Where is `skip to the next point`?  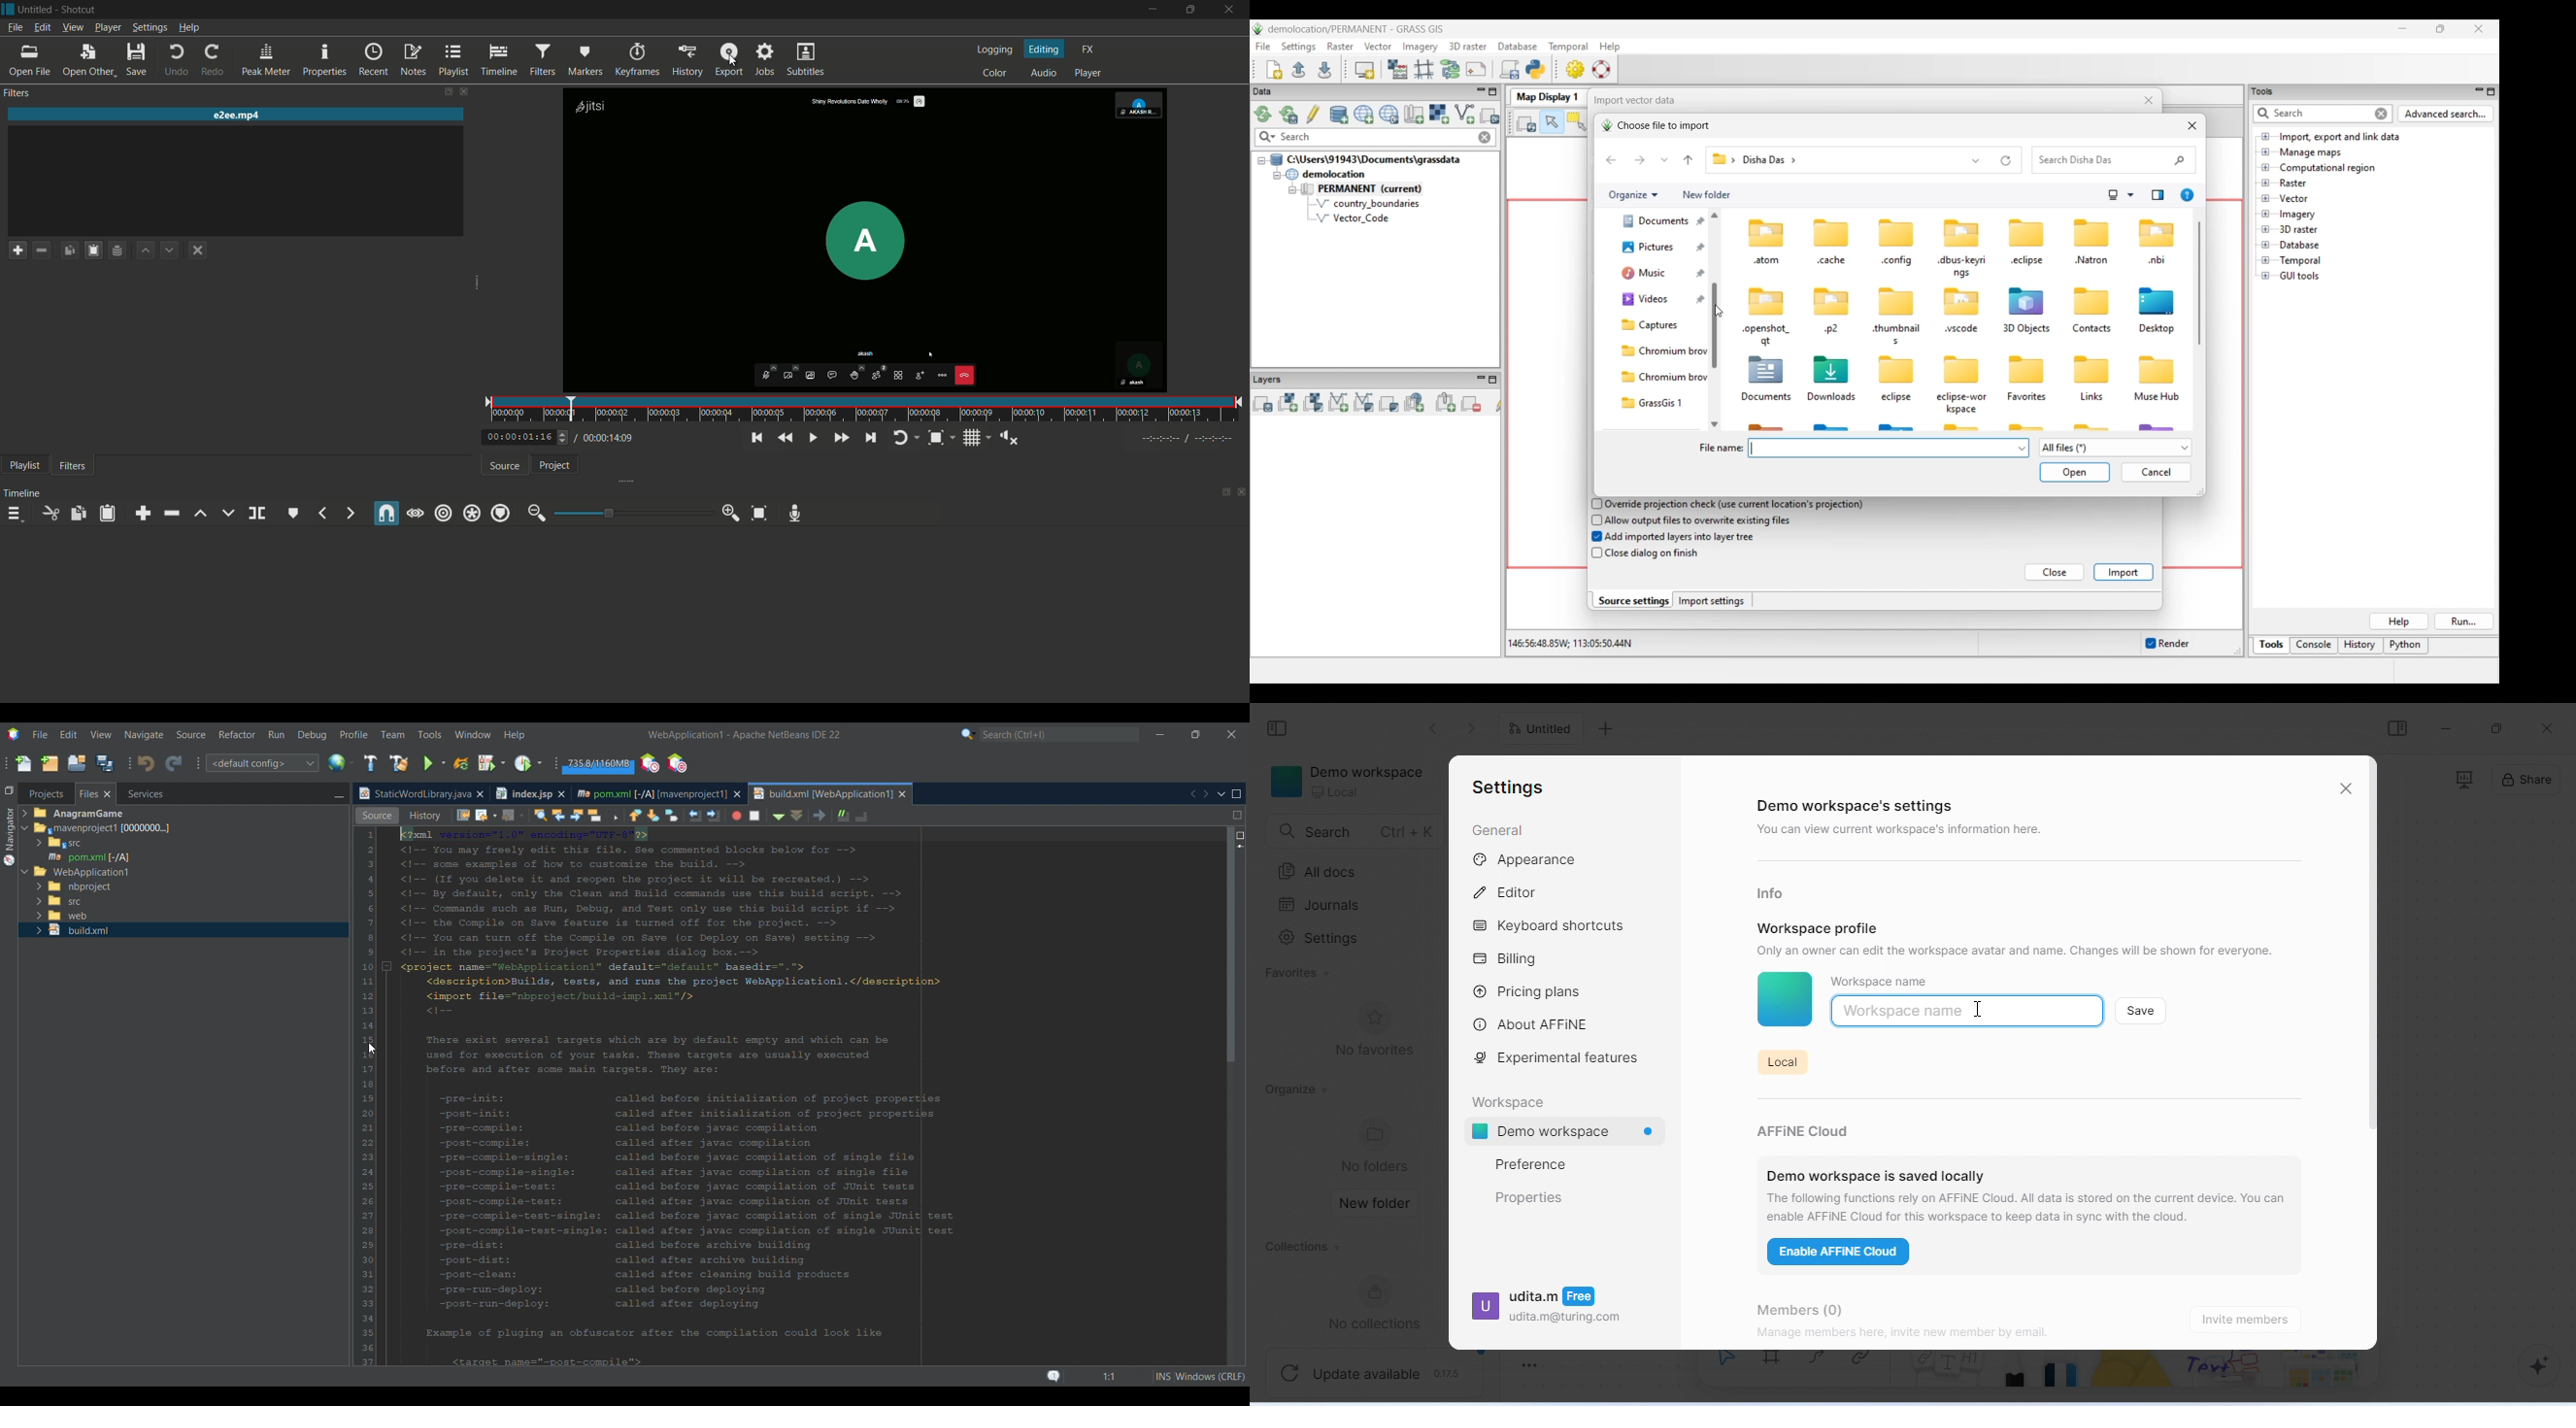 skip to the next point is located at coordinates (872, 438).